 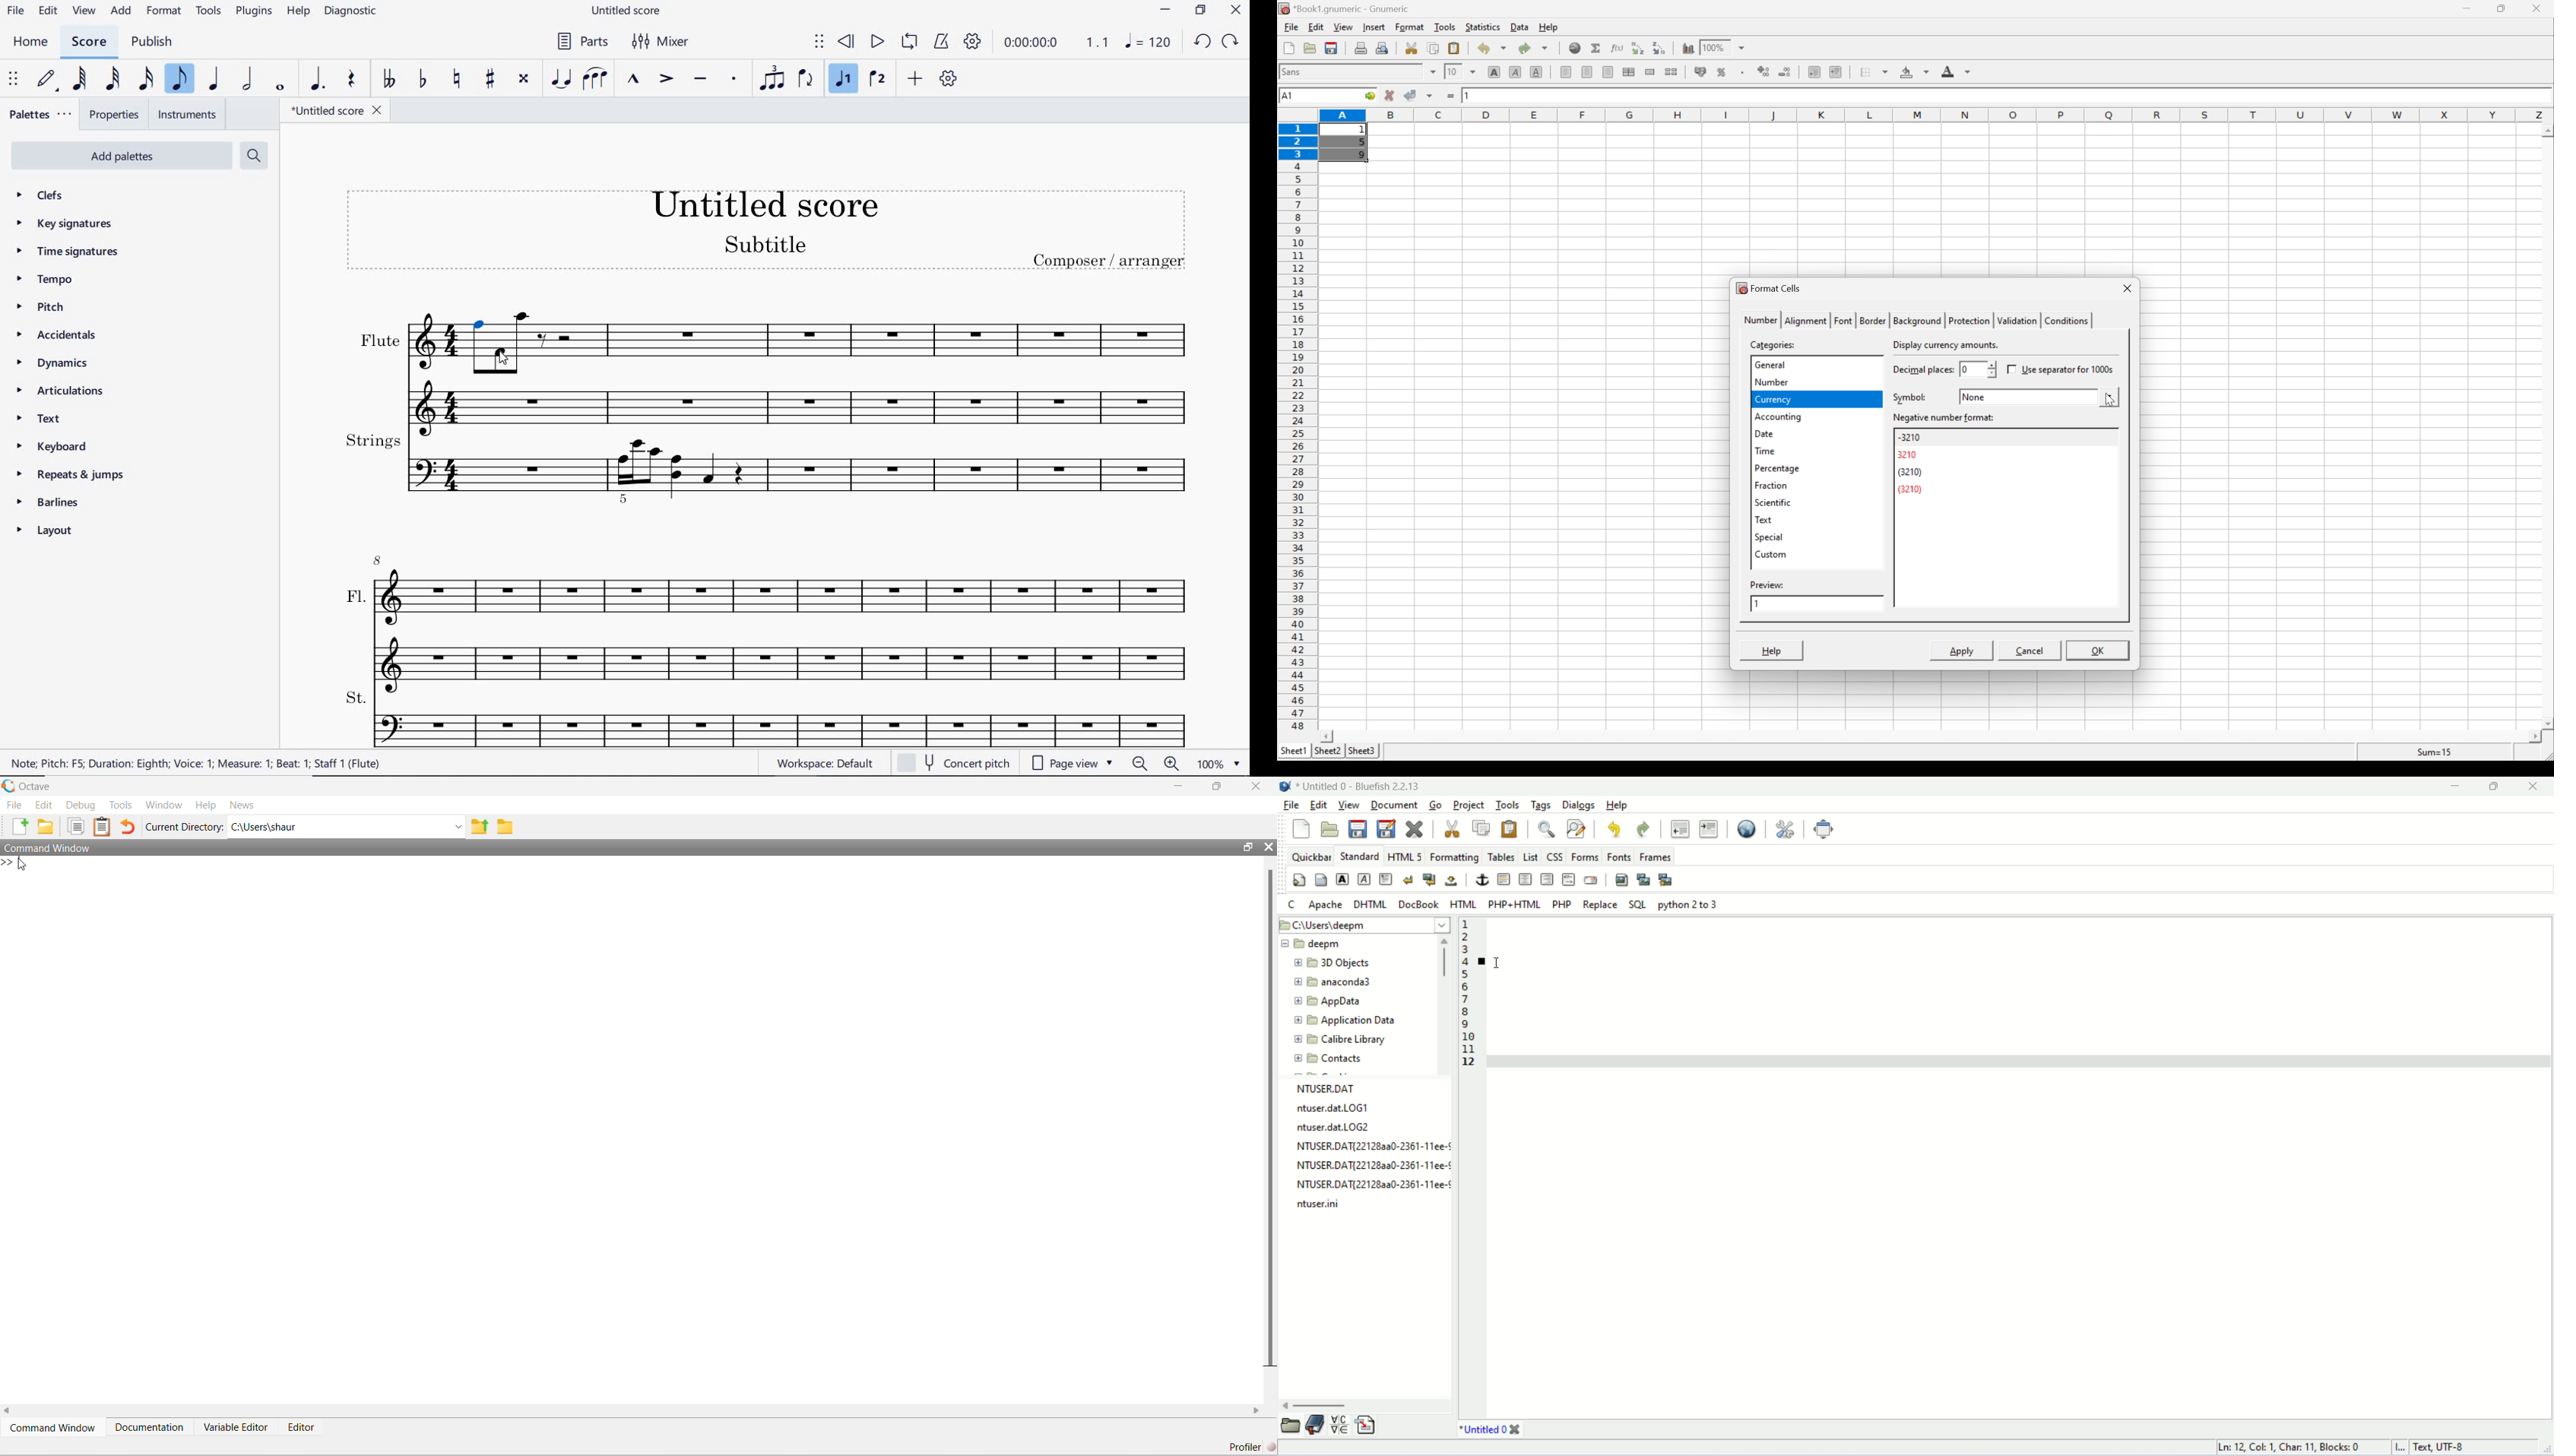 I want to click on apply, so click(x=1959, y=650).